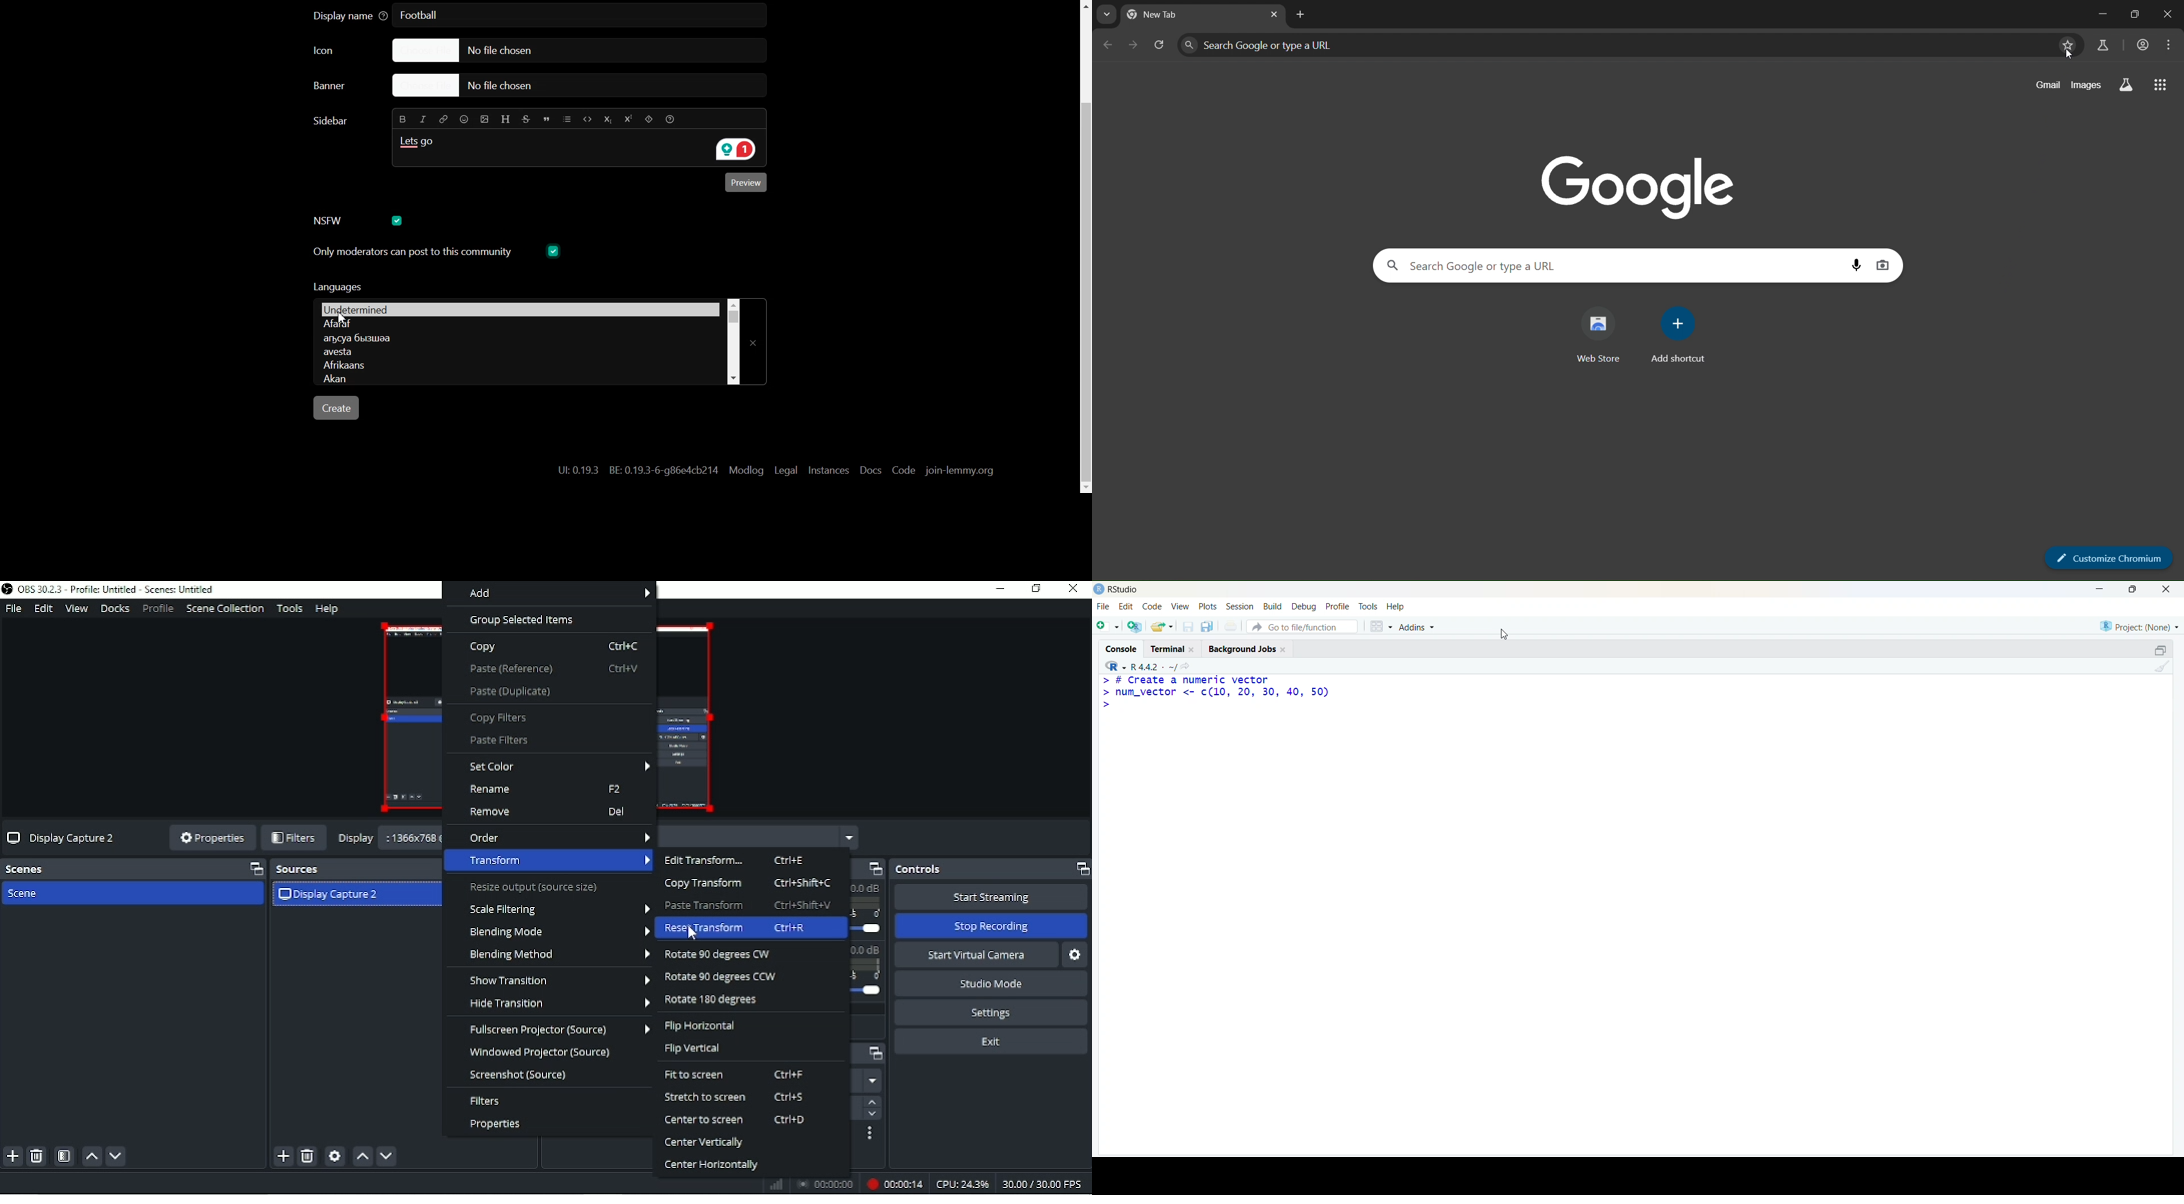  Describe the element at coordinates (224, 609) in the screenshot. I see `Scene collection` at that location.